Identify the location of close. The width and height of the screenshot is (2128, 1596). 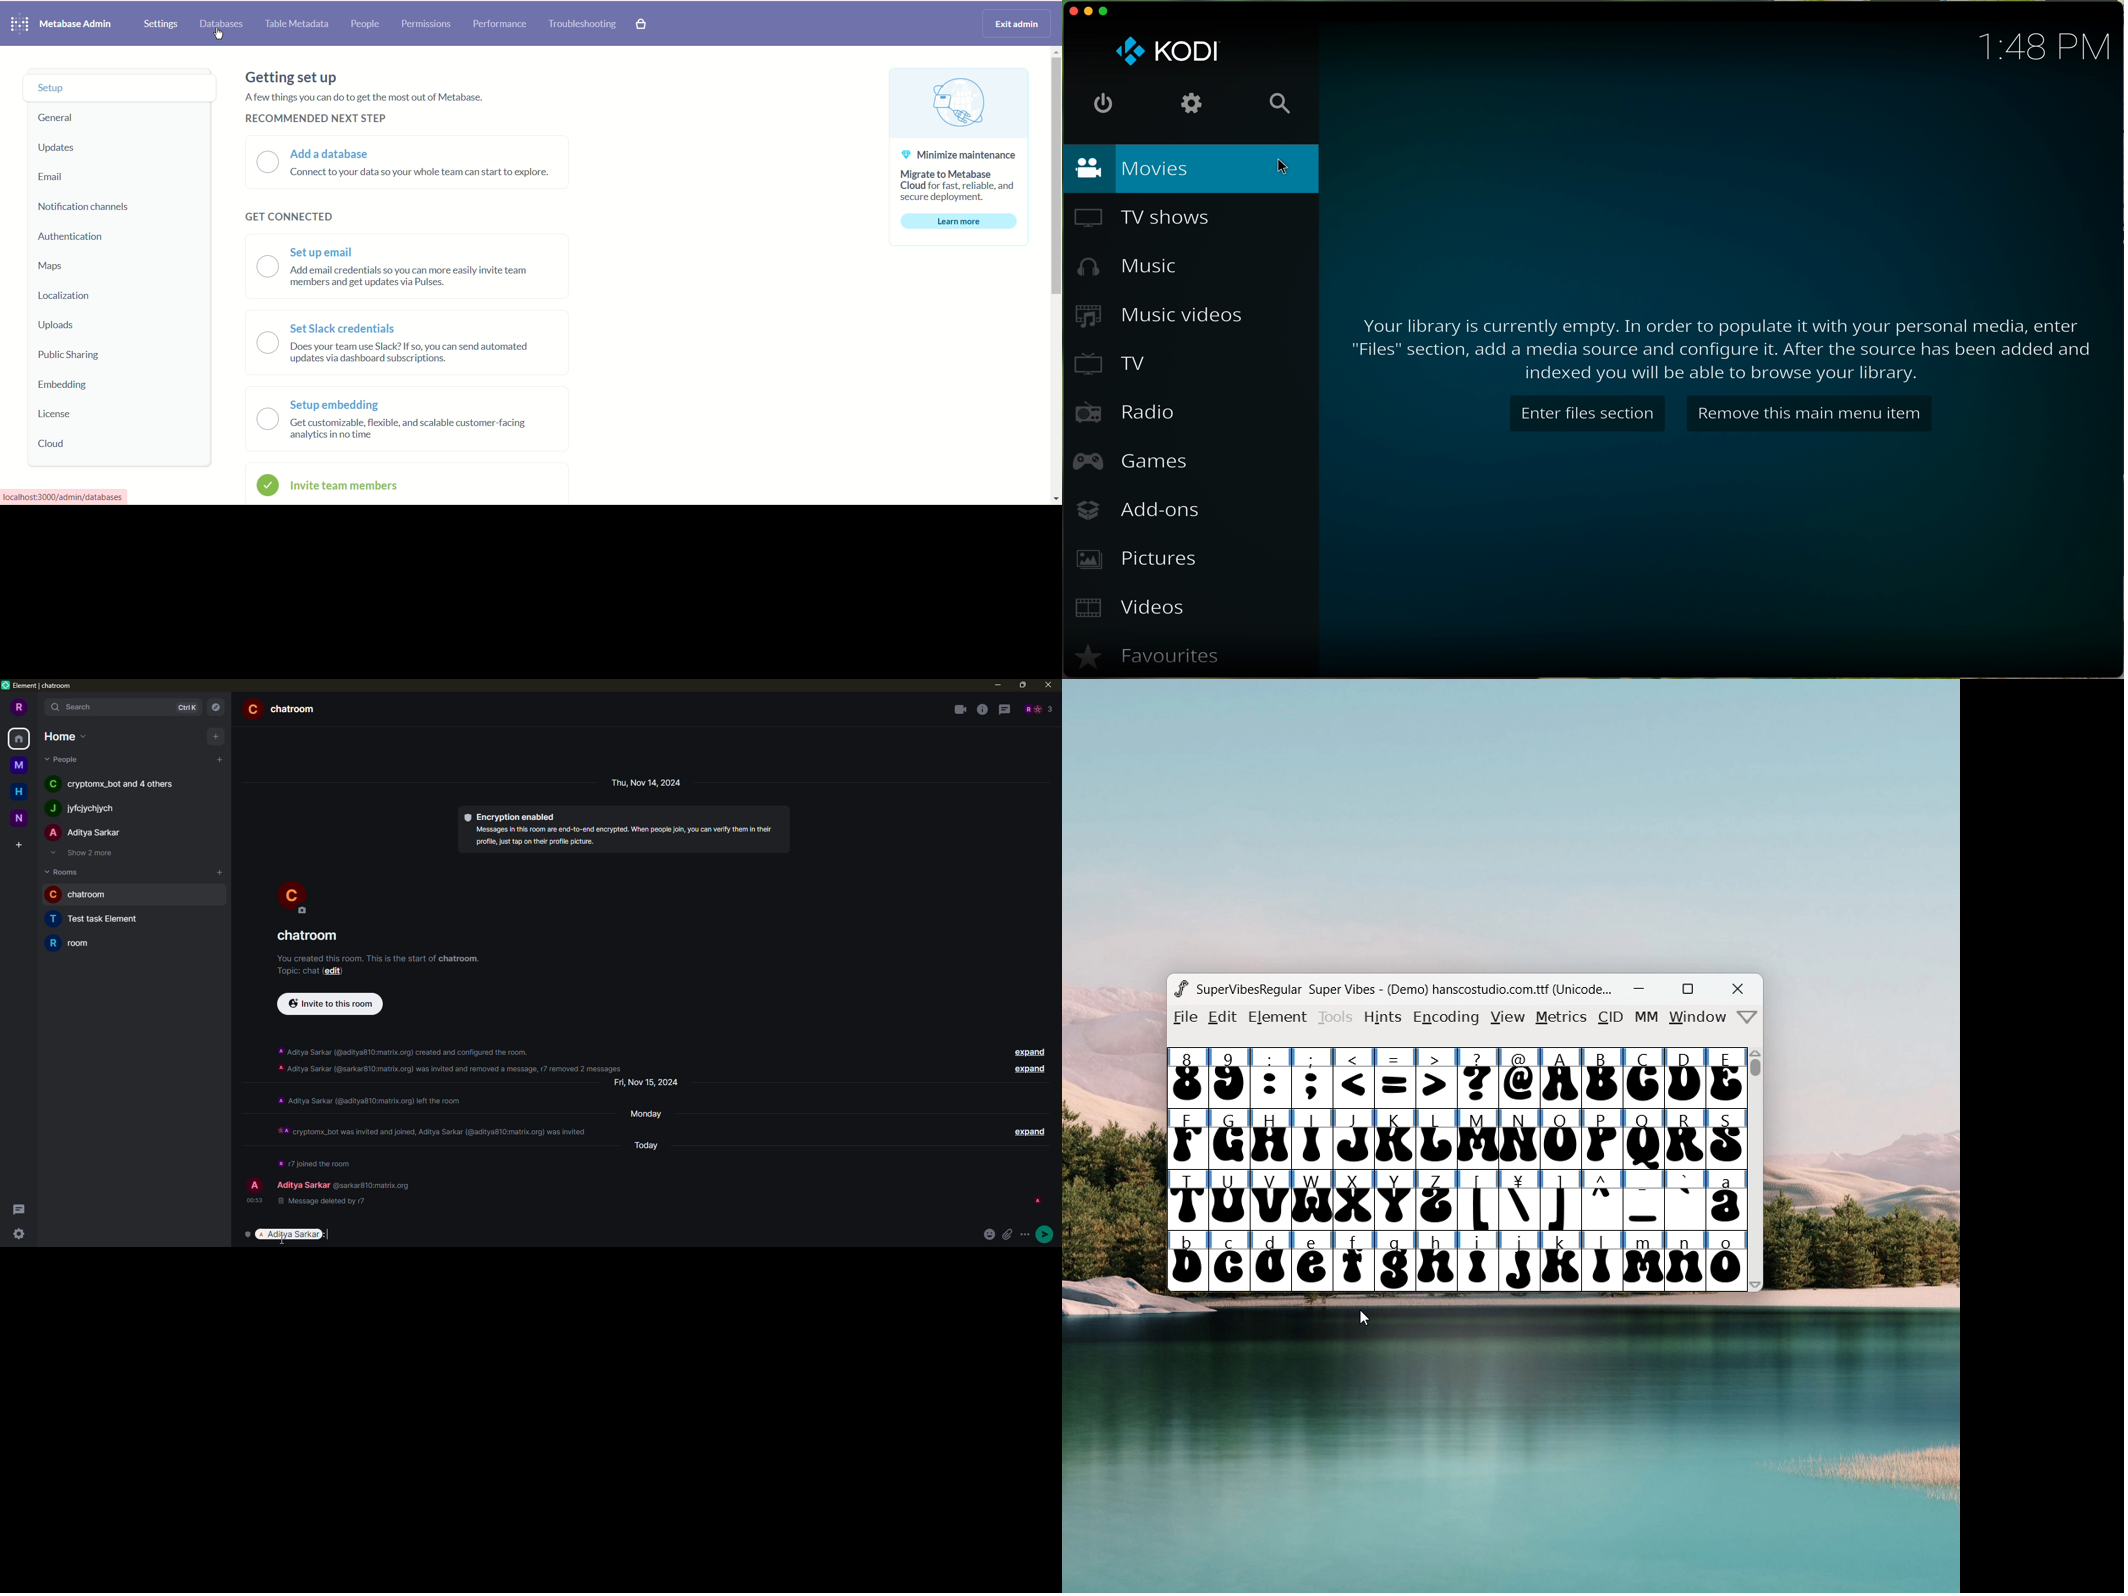
(1048, 685).